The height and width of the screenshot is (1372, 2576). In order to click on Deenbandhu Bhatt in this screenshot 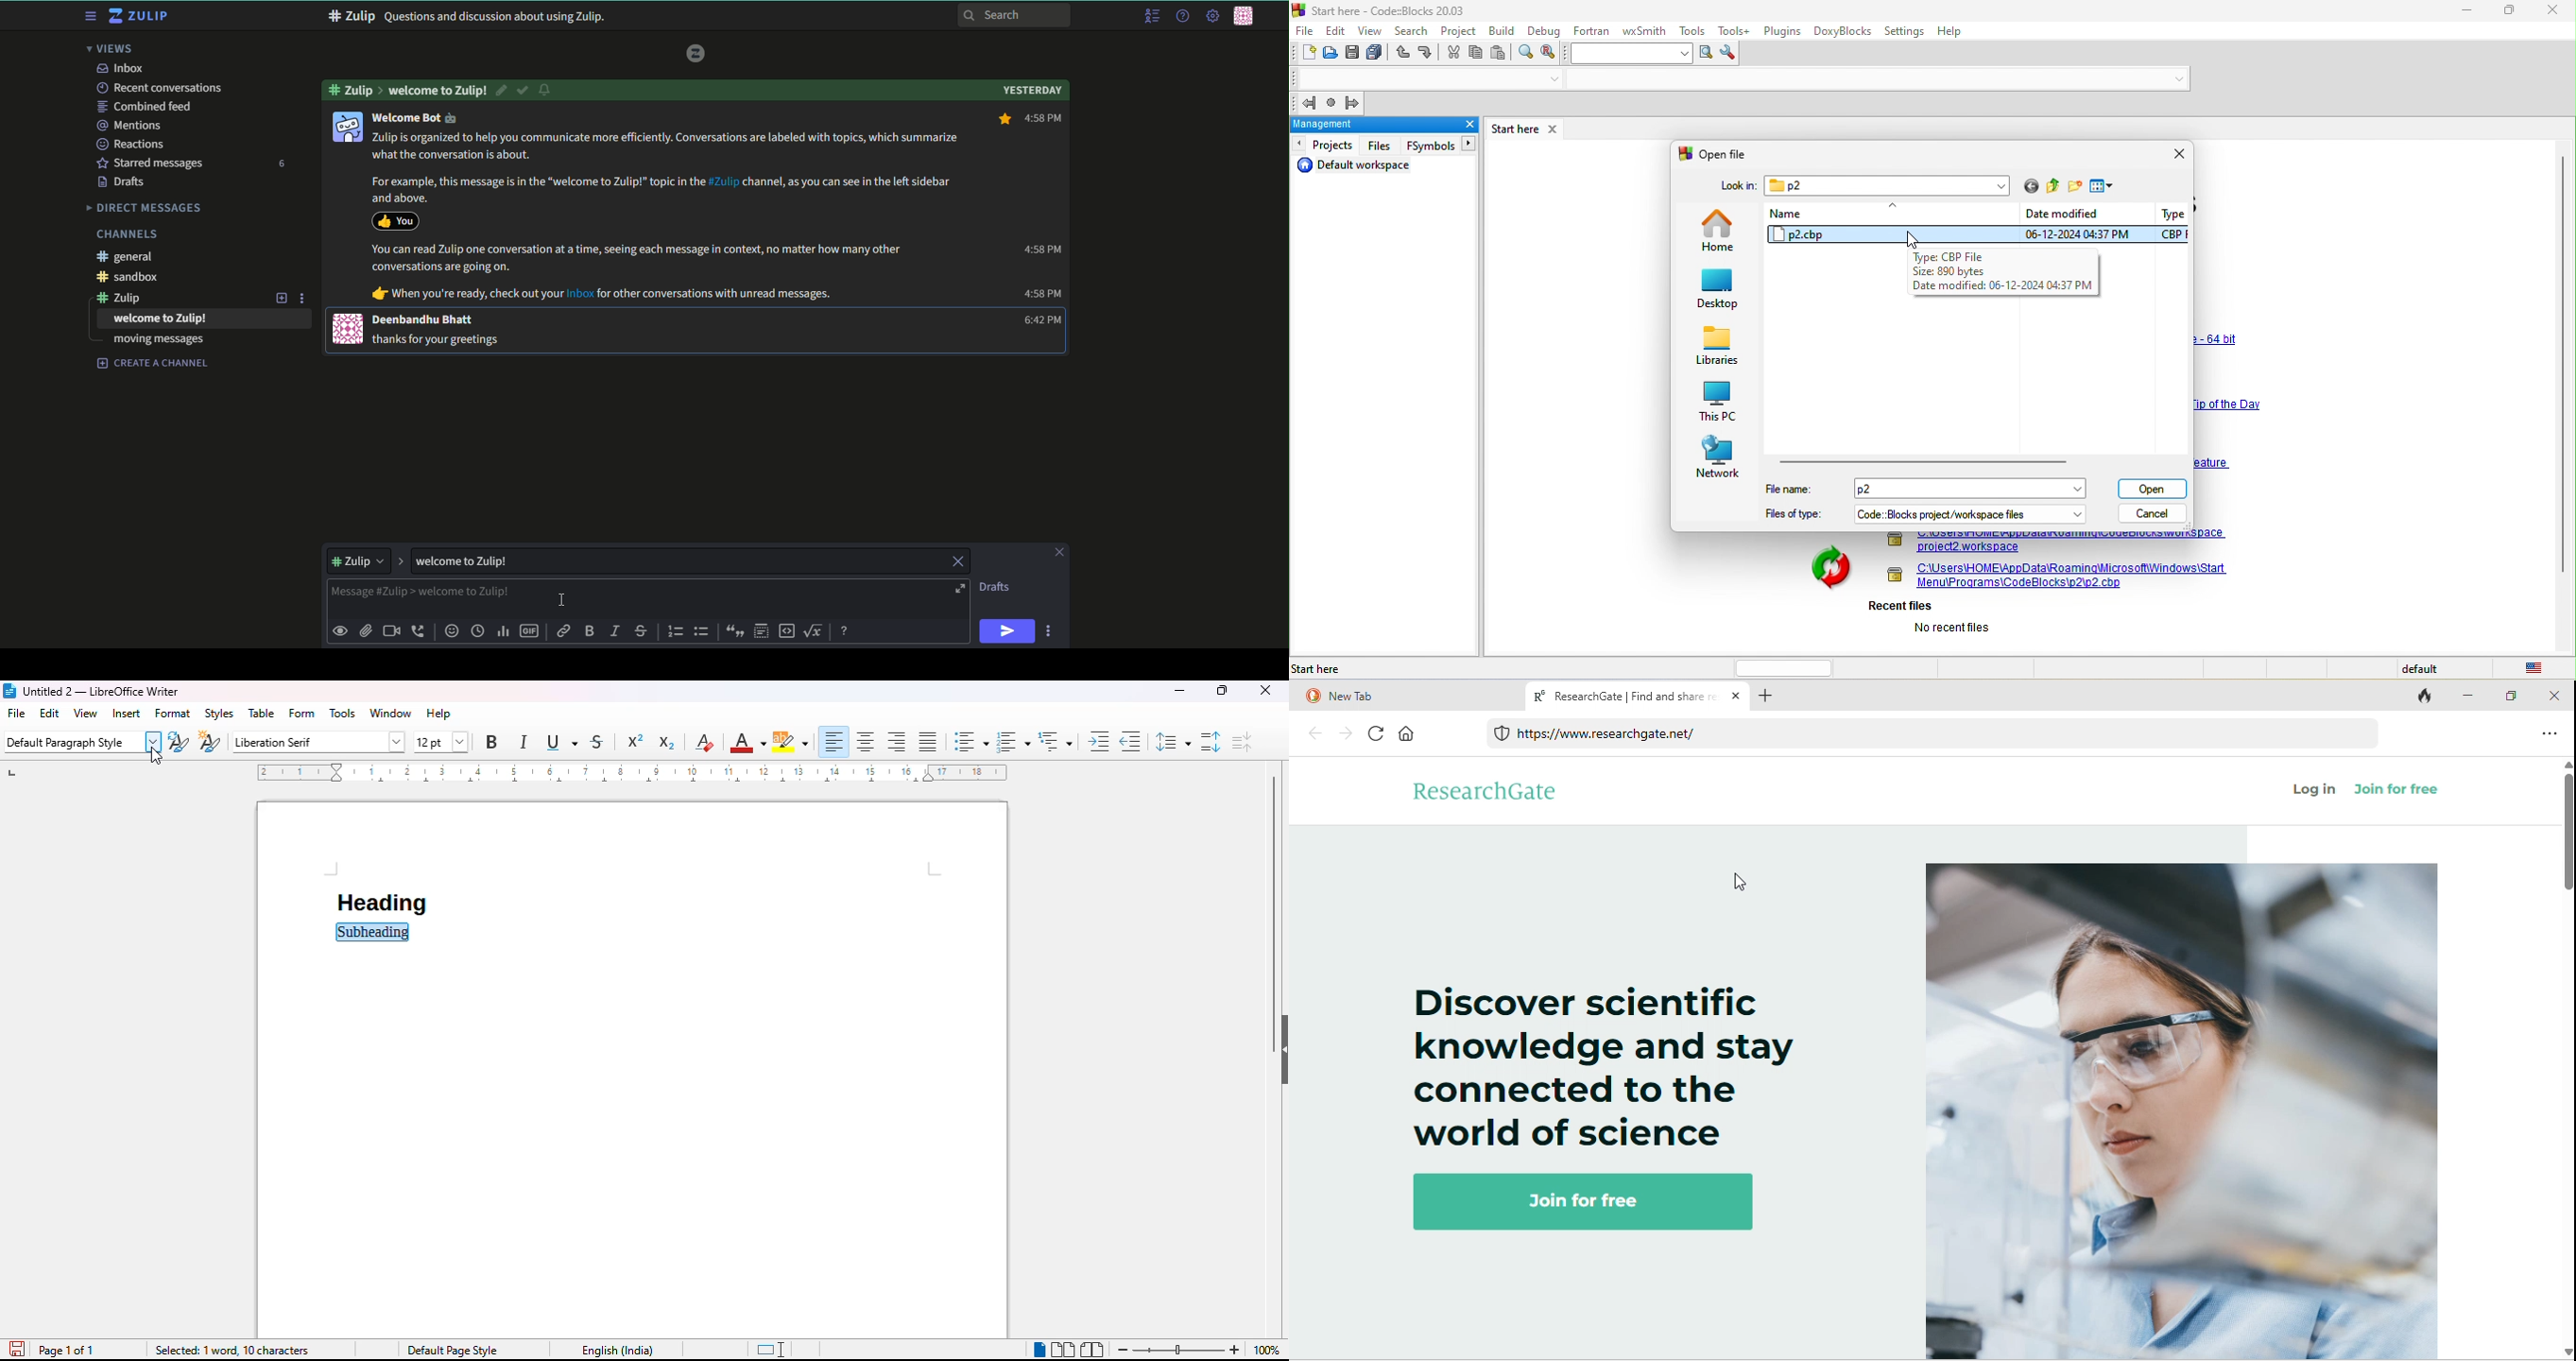, I will do `click(424, 320)`.